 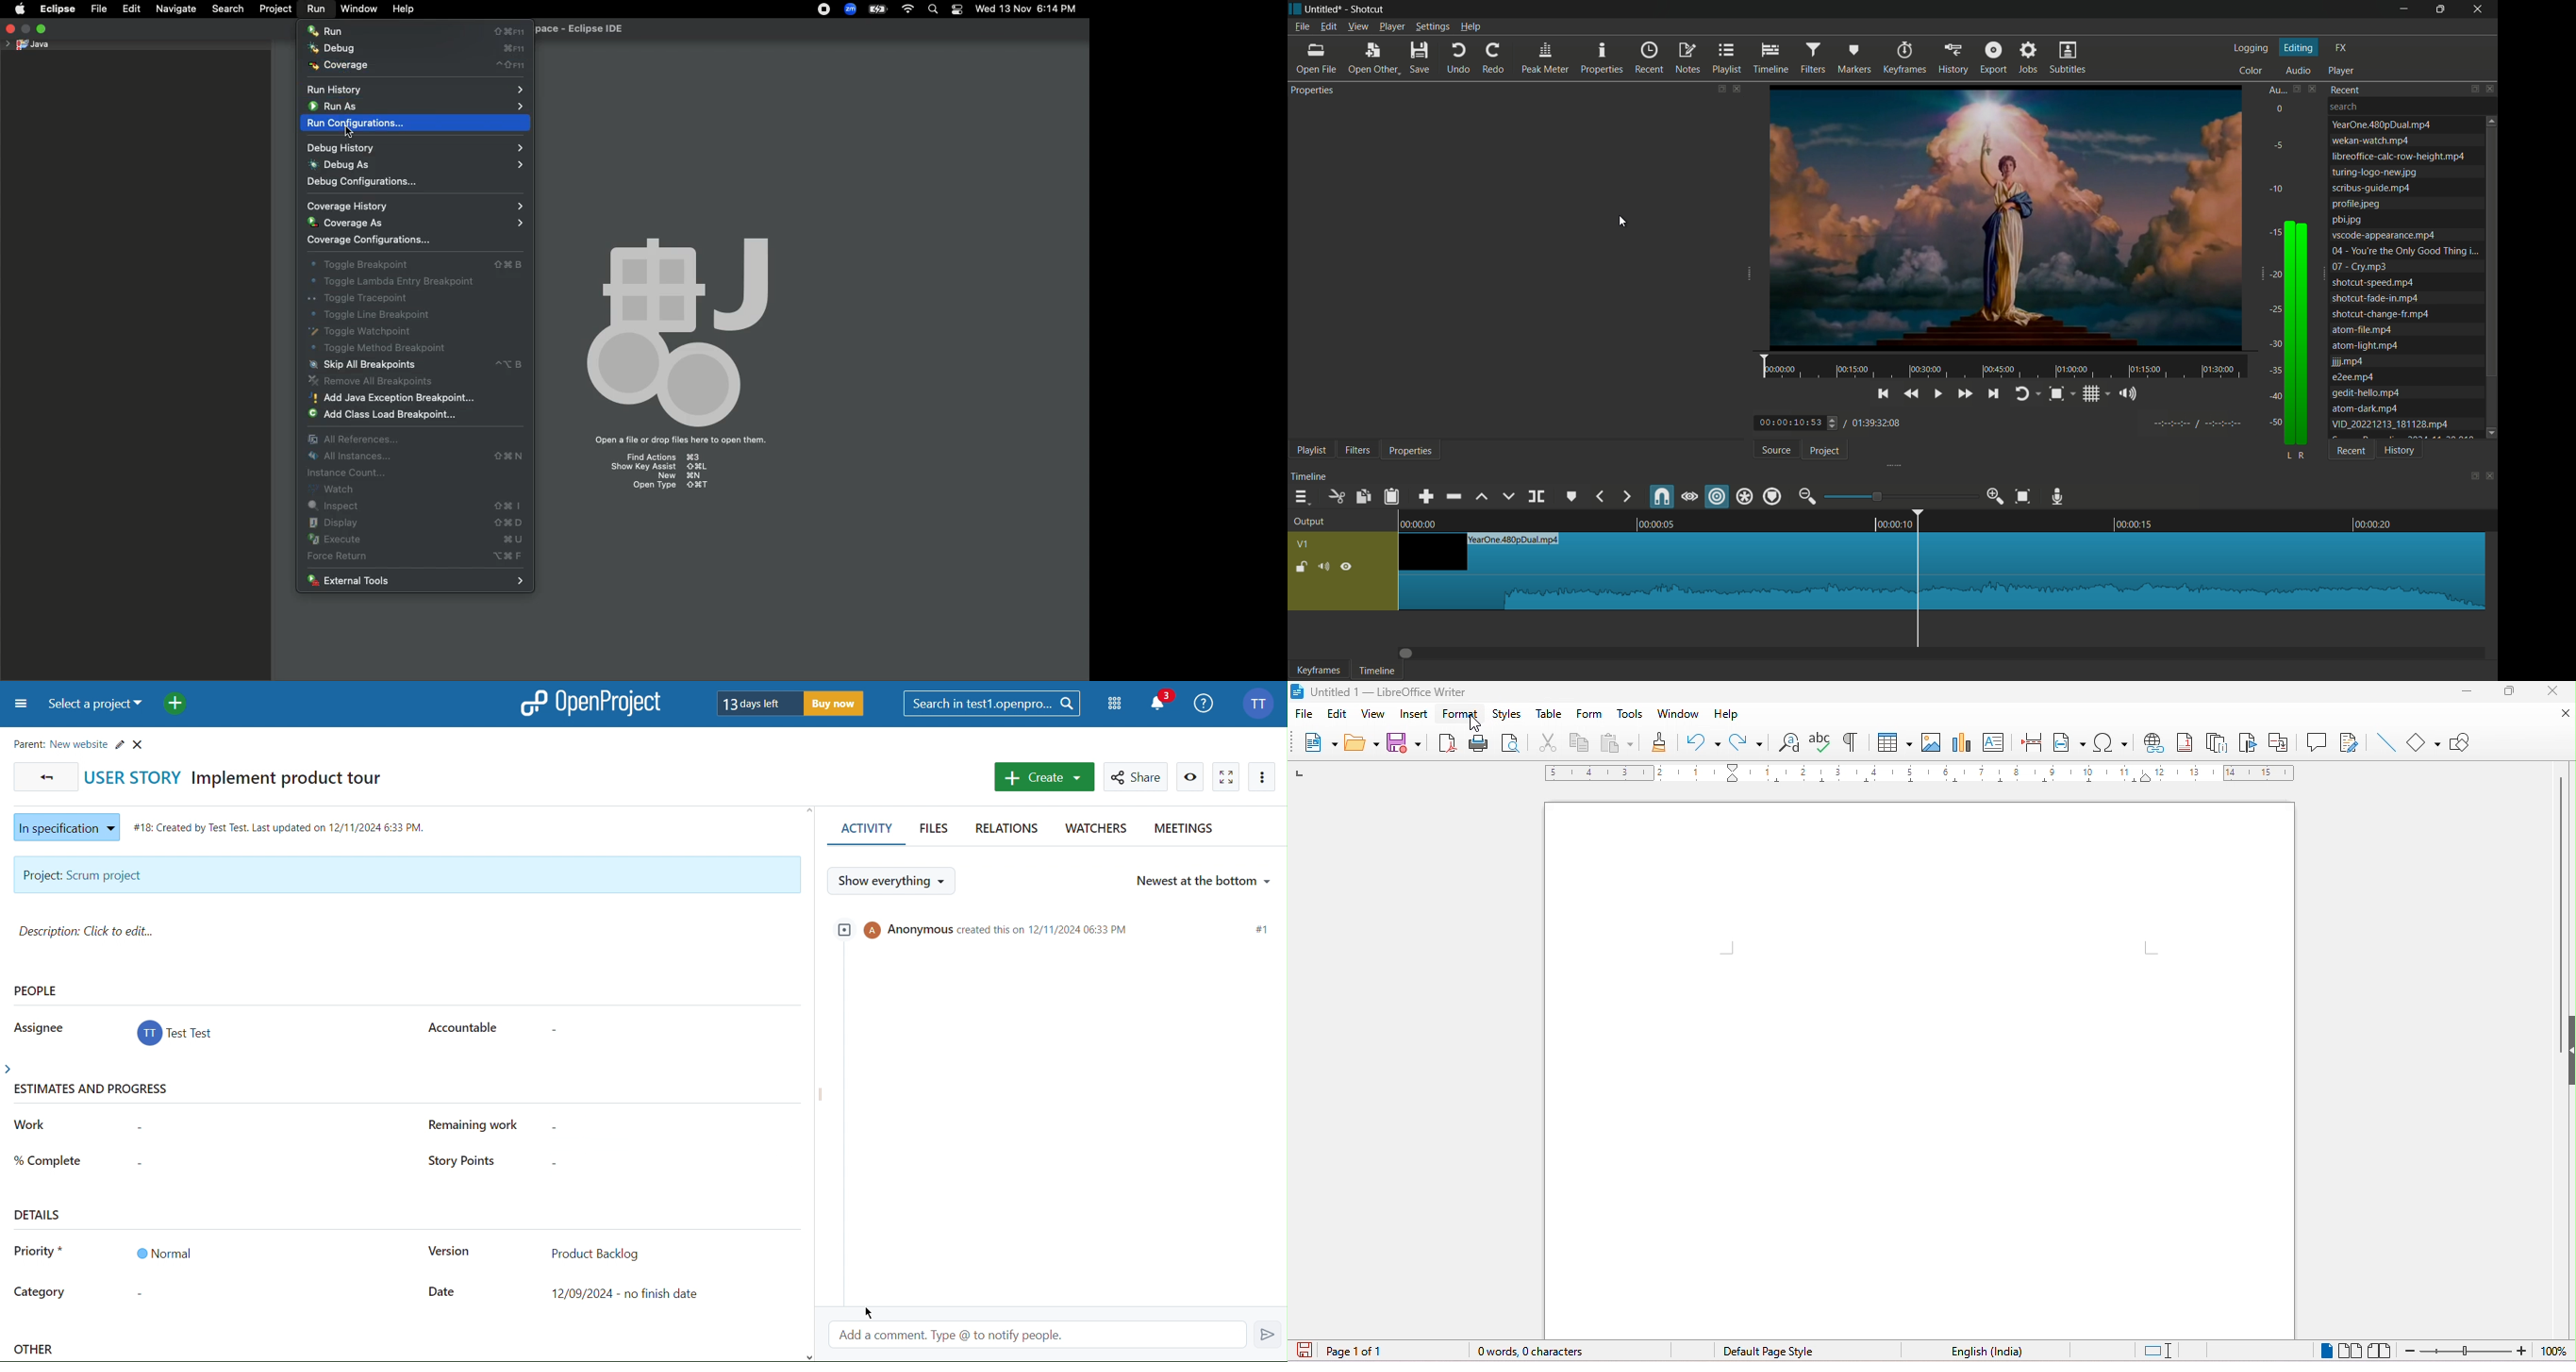 What do you see at coordinates (2356, 204) in the screenshot?
I see `file-6` at bounding box center [2356, 204].